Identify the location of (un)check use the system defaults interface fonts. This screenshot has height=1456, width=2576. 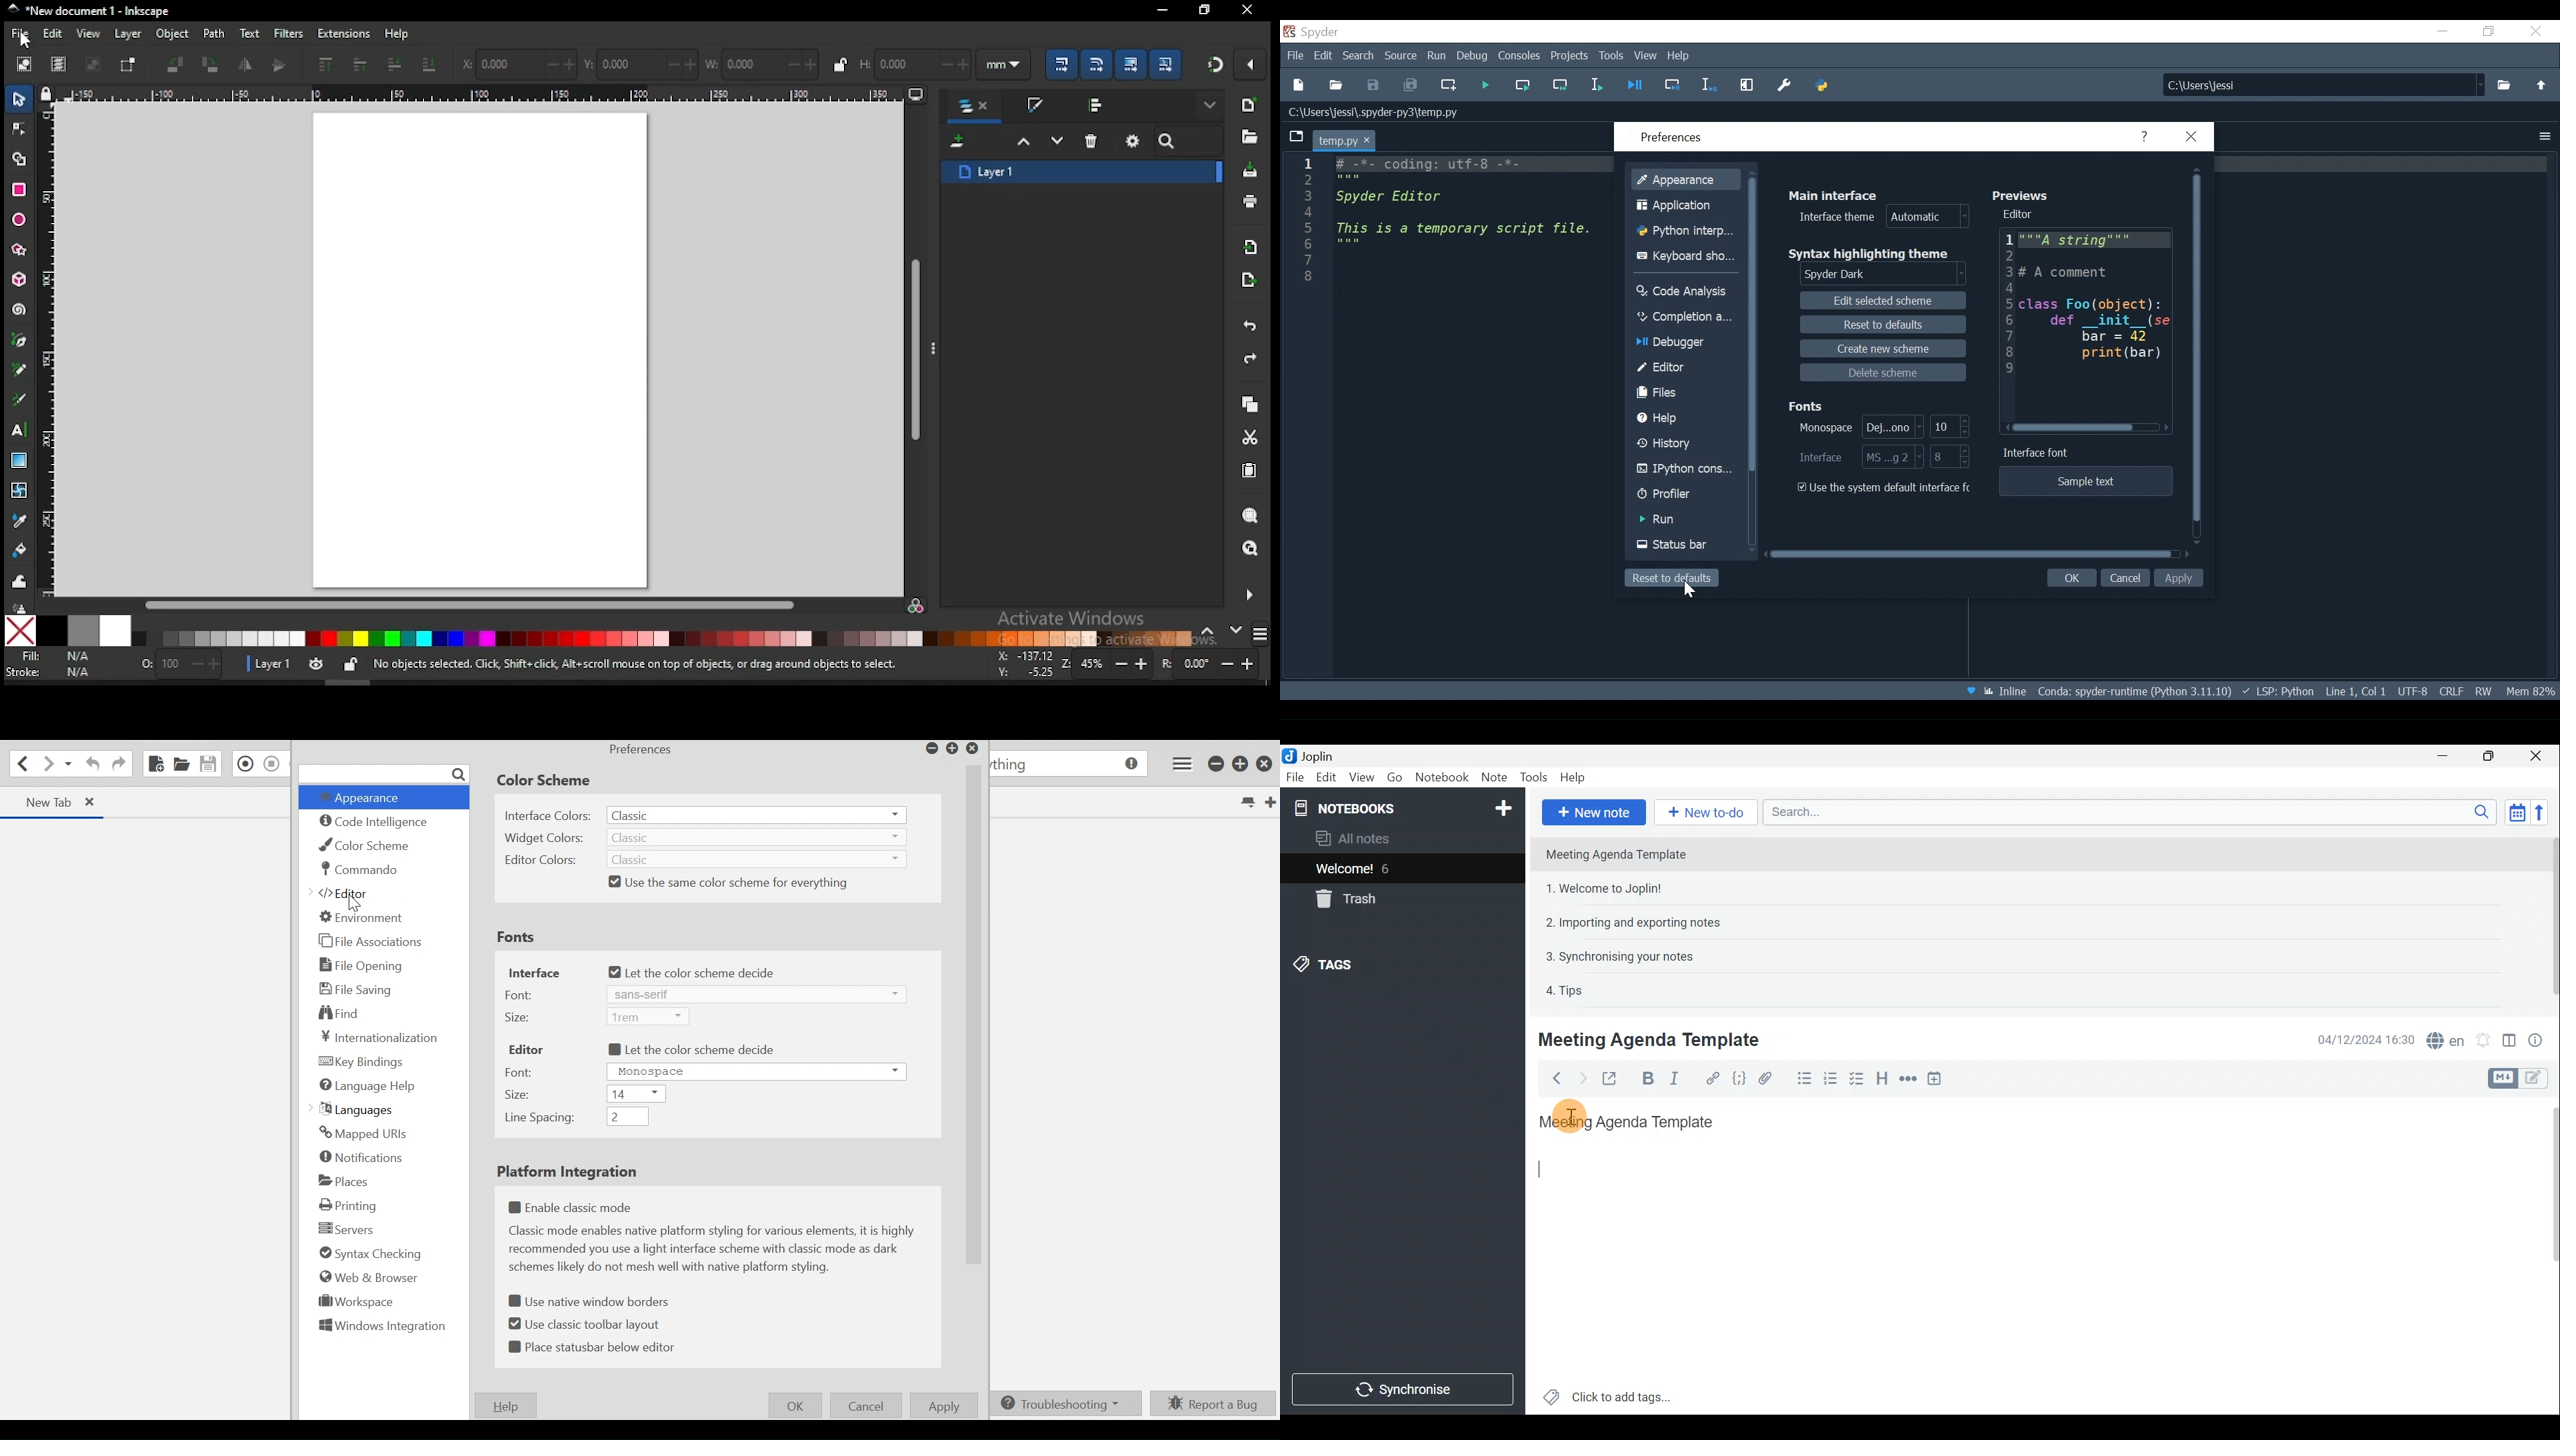
(1886, 488).